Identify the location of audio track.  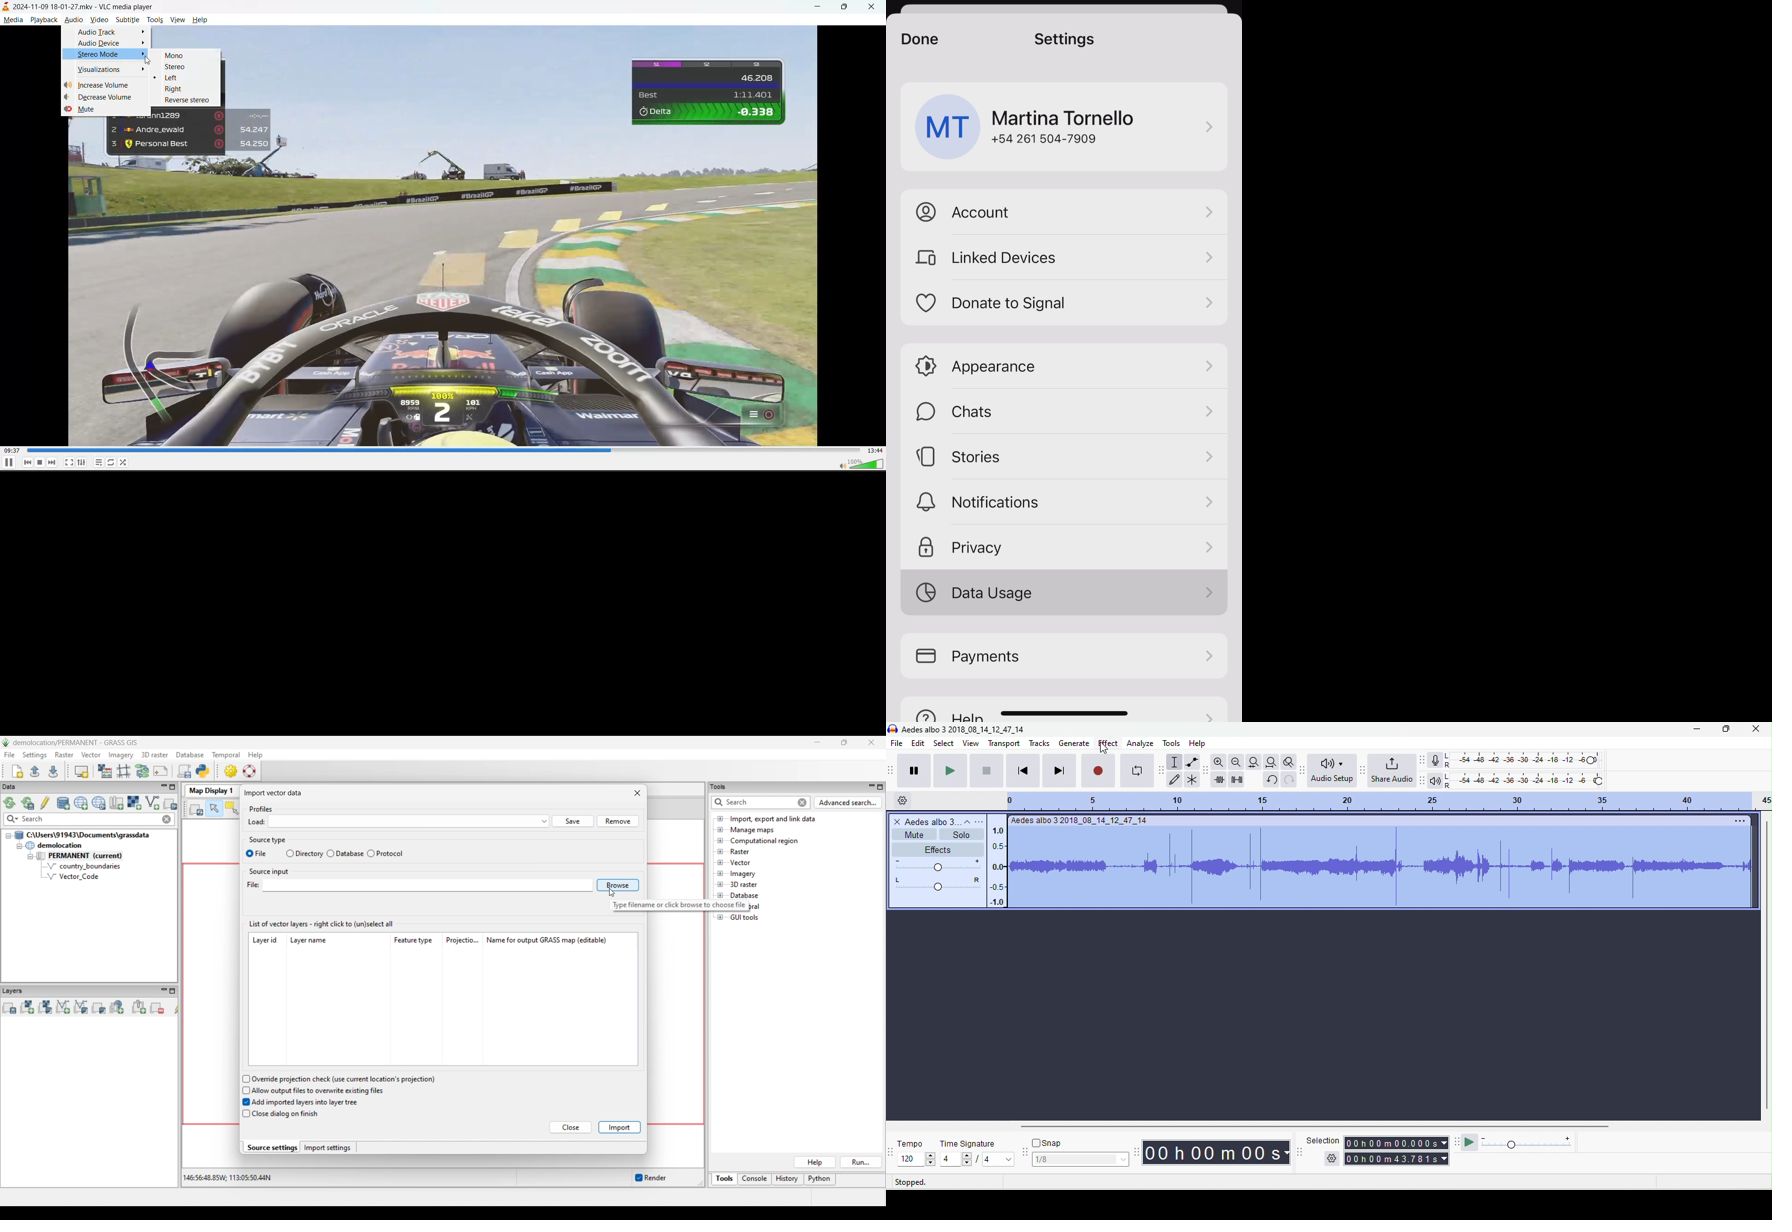
(101, 31).